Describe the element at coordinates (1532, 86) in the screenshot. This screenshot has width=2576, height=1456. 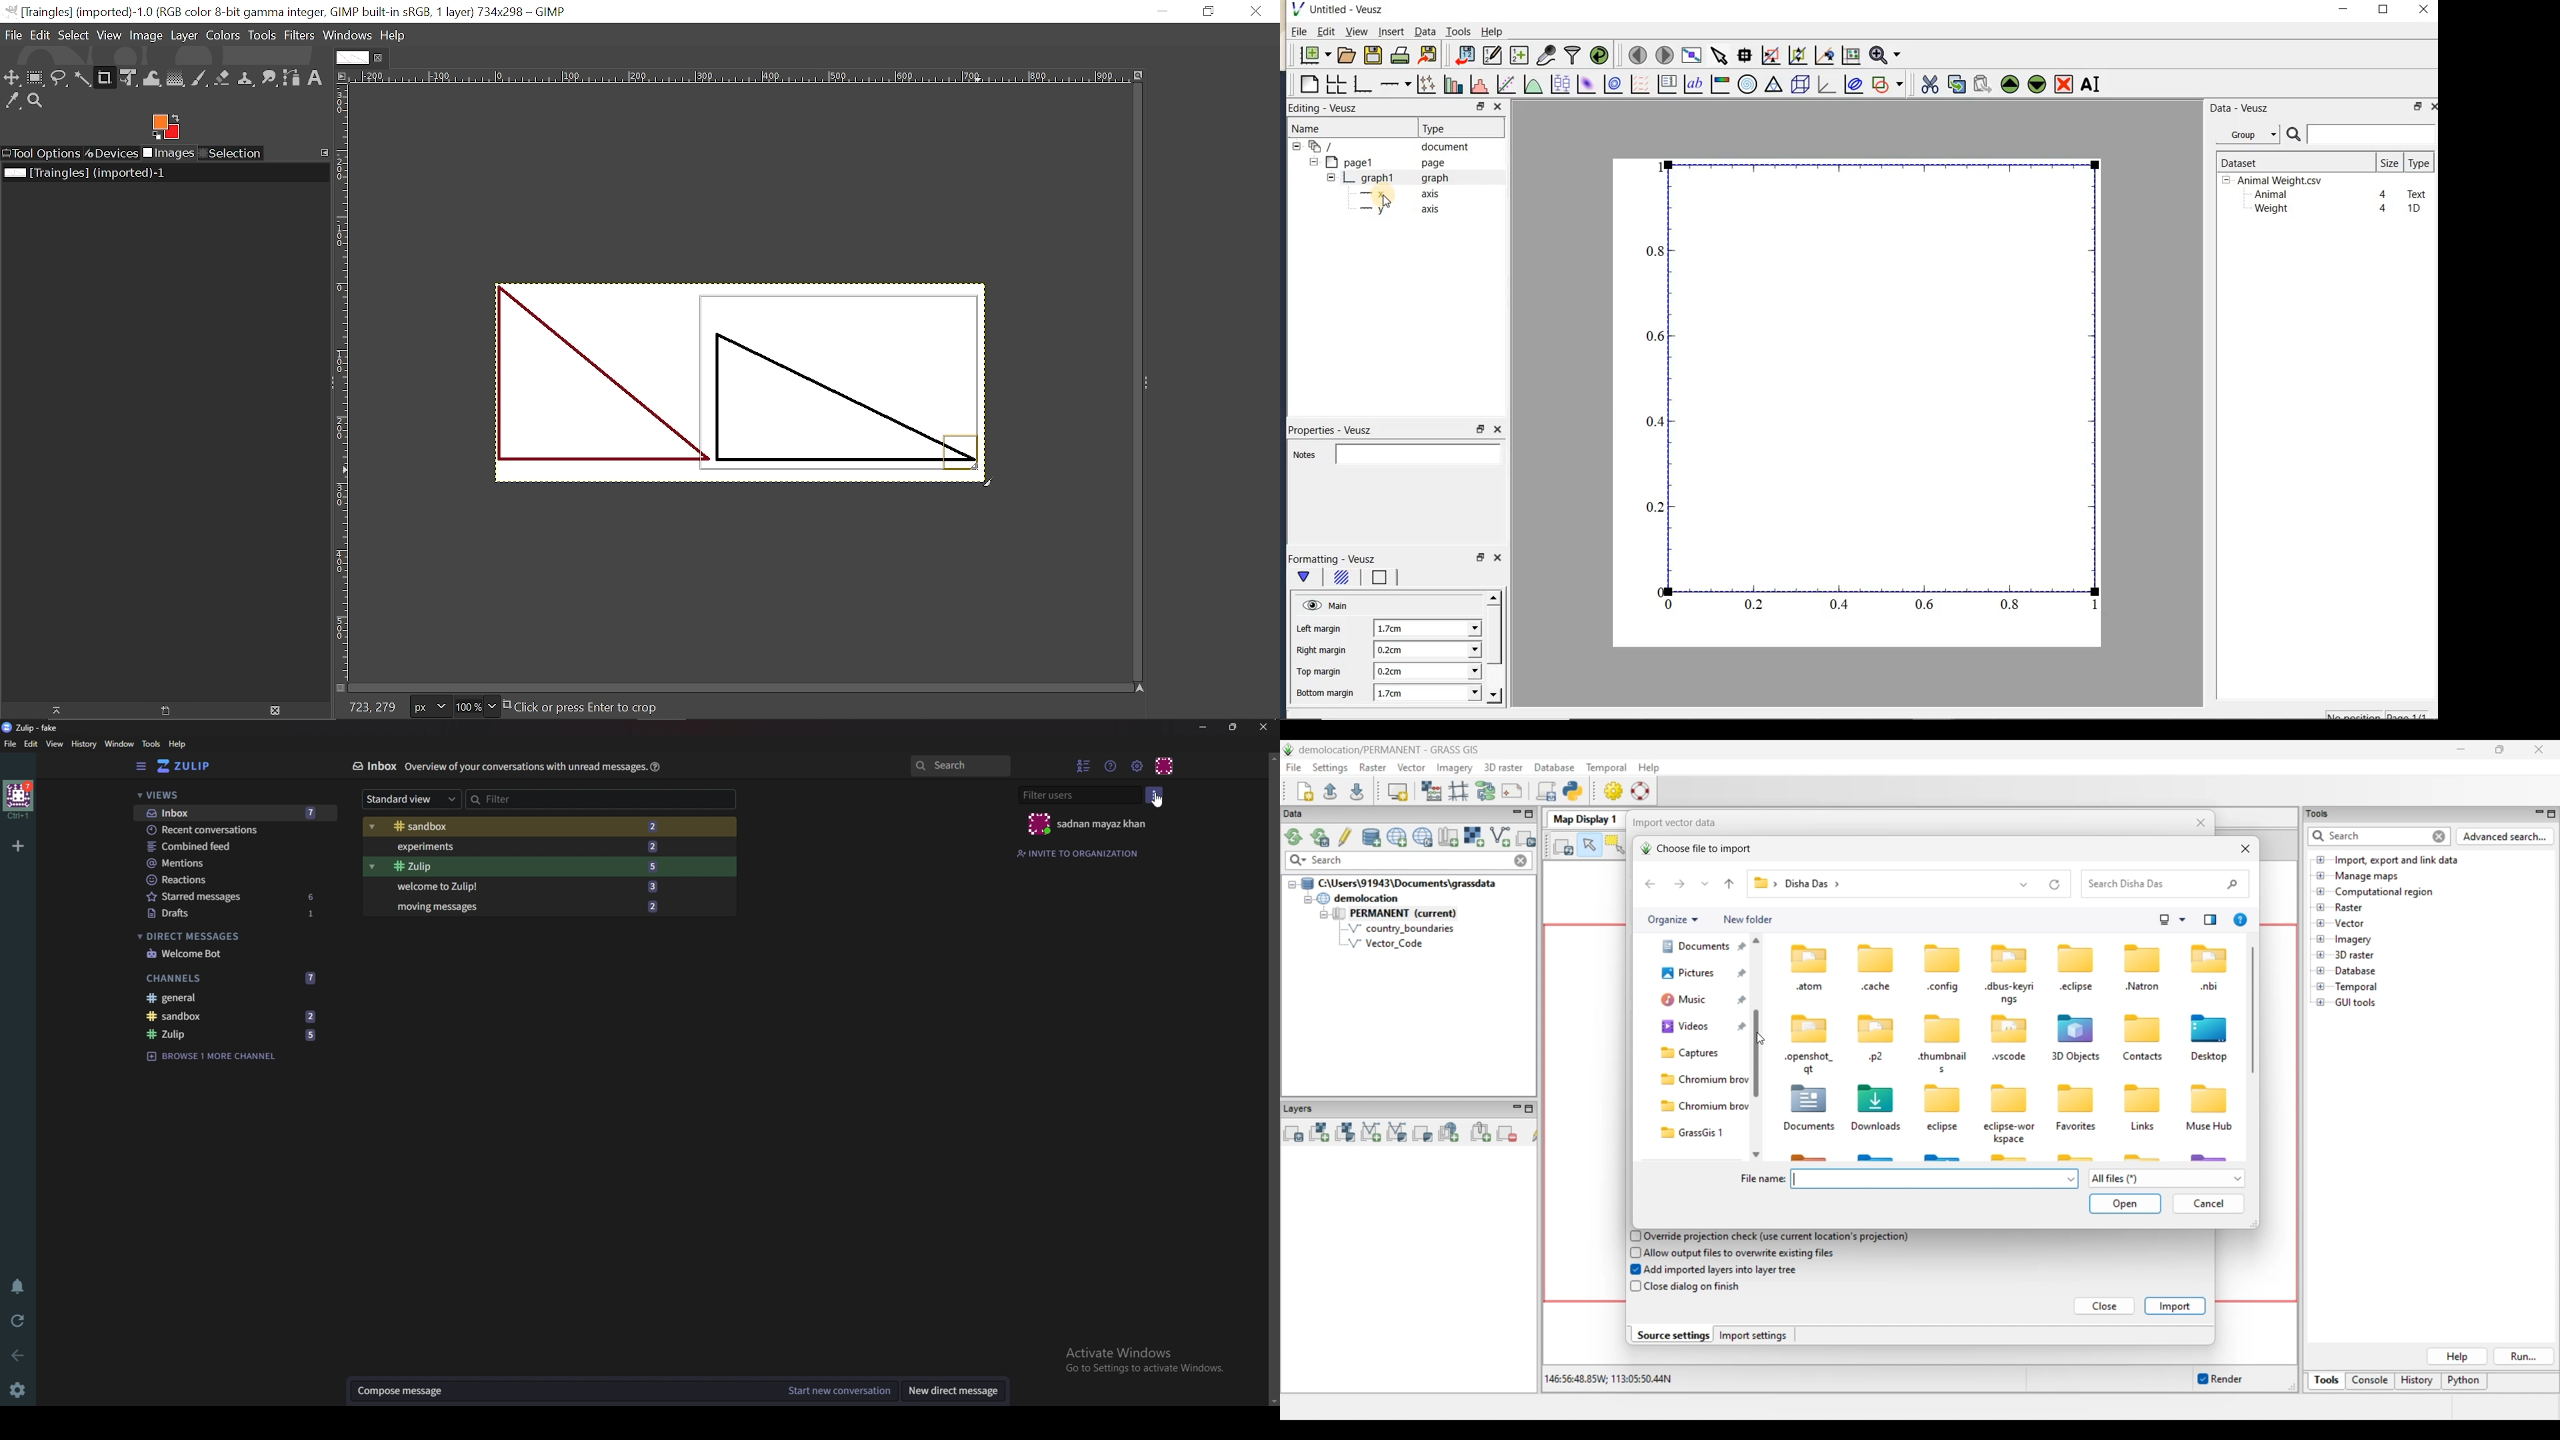
I see `plot a function` at that location.